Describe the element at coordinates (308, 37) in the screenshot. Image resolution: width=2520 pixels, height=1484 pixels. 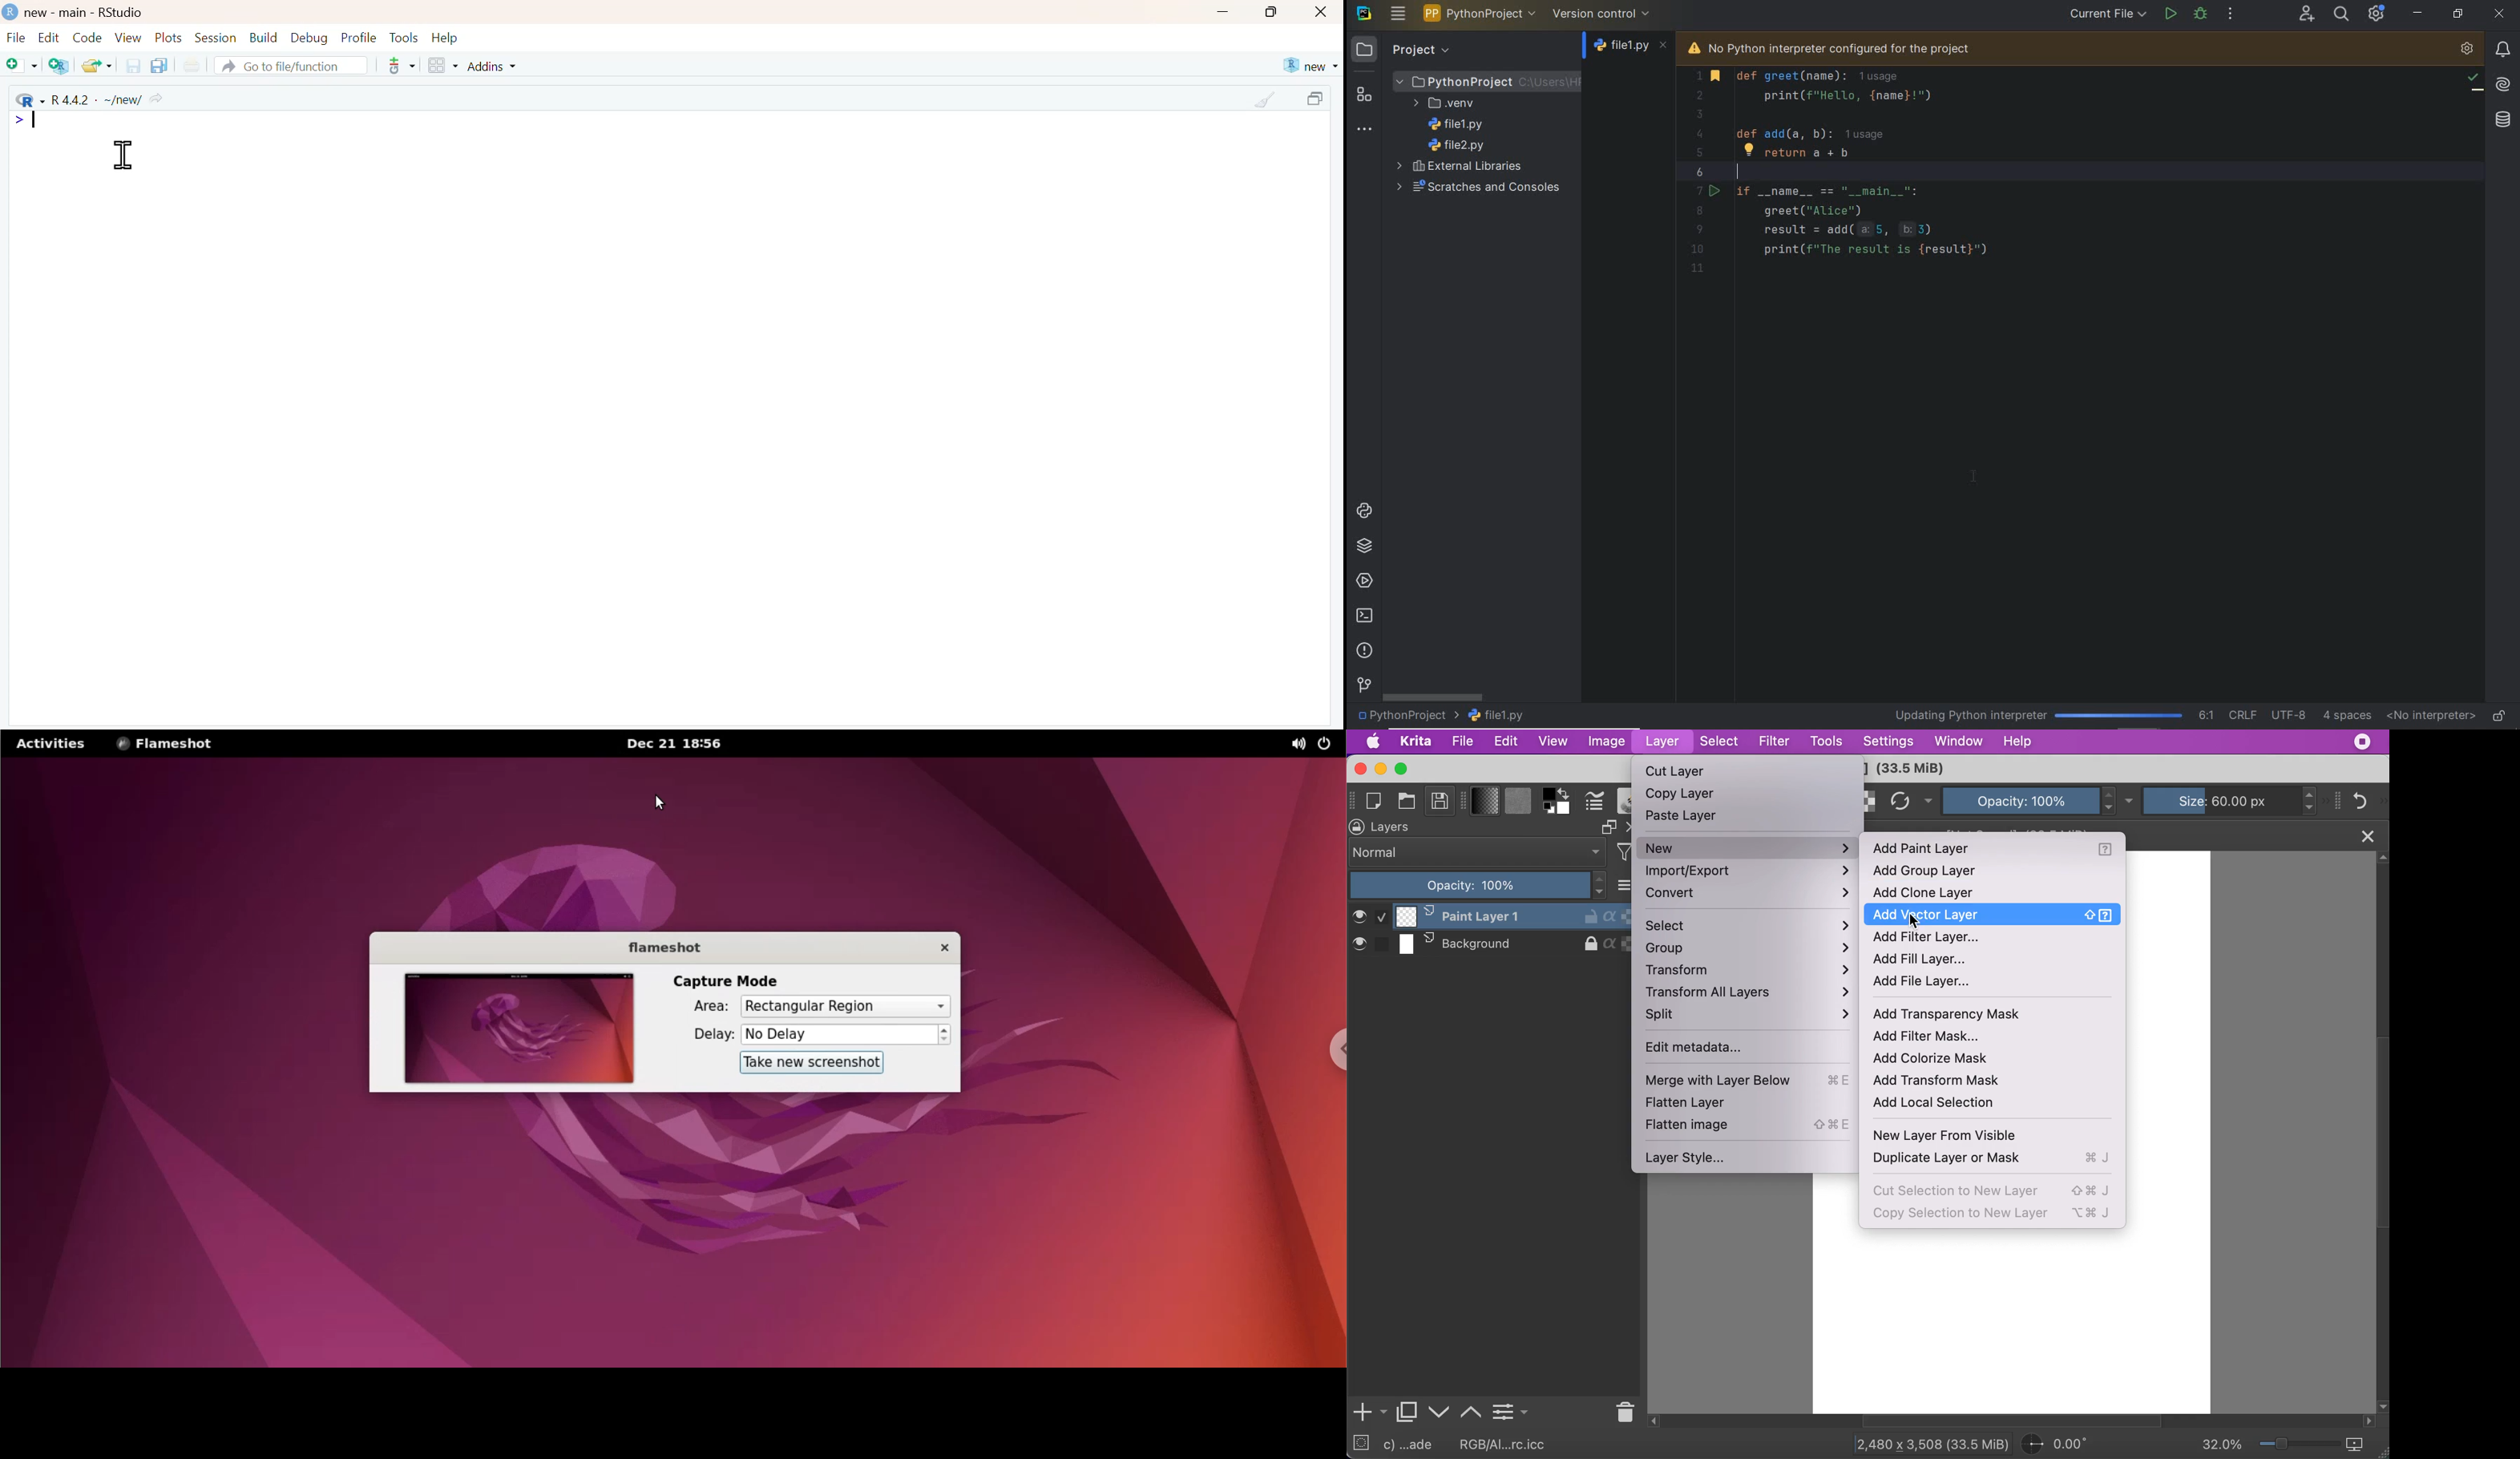
I see `Debug` at that location.